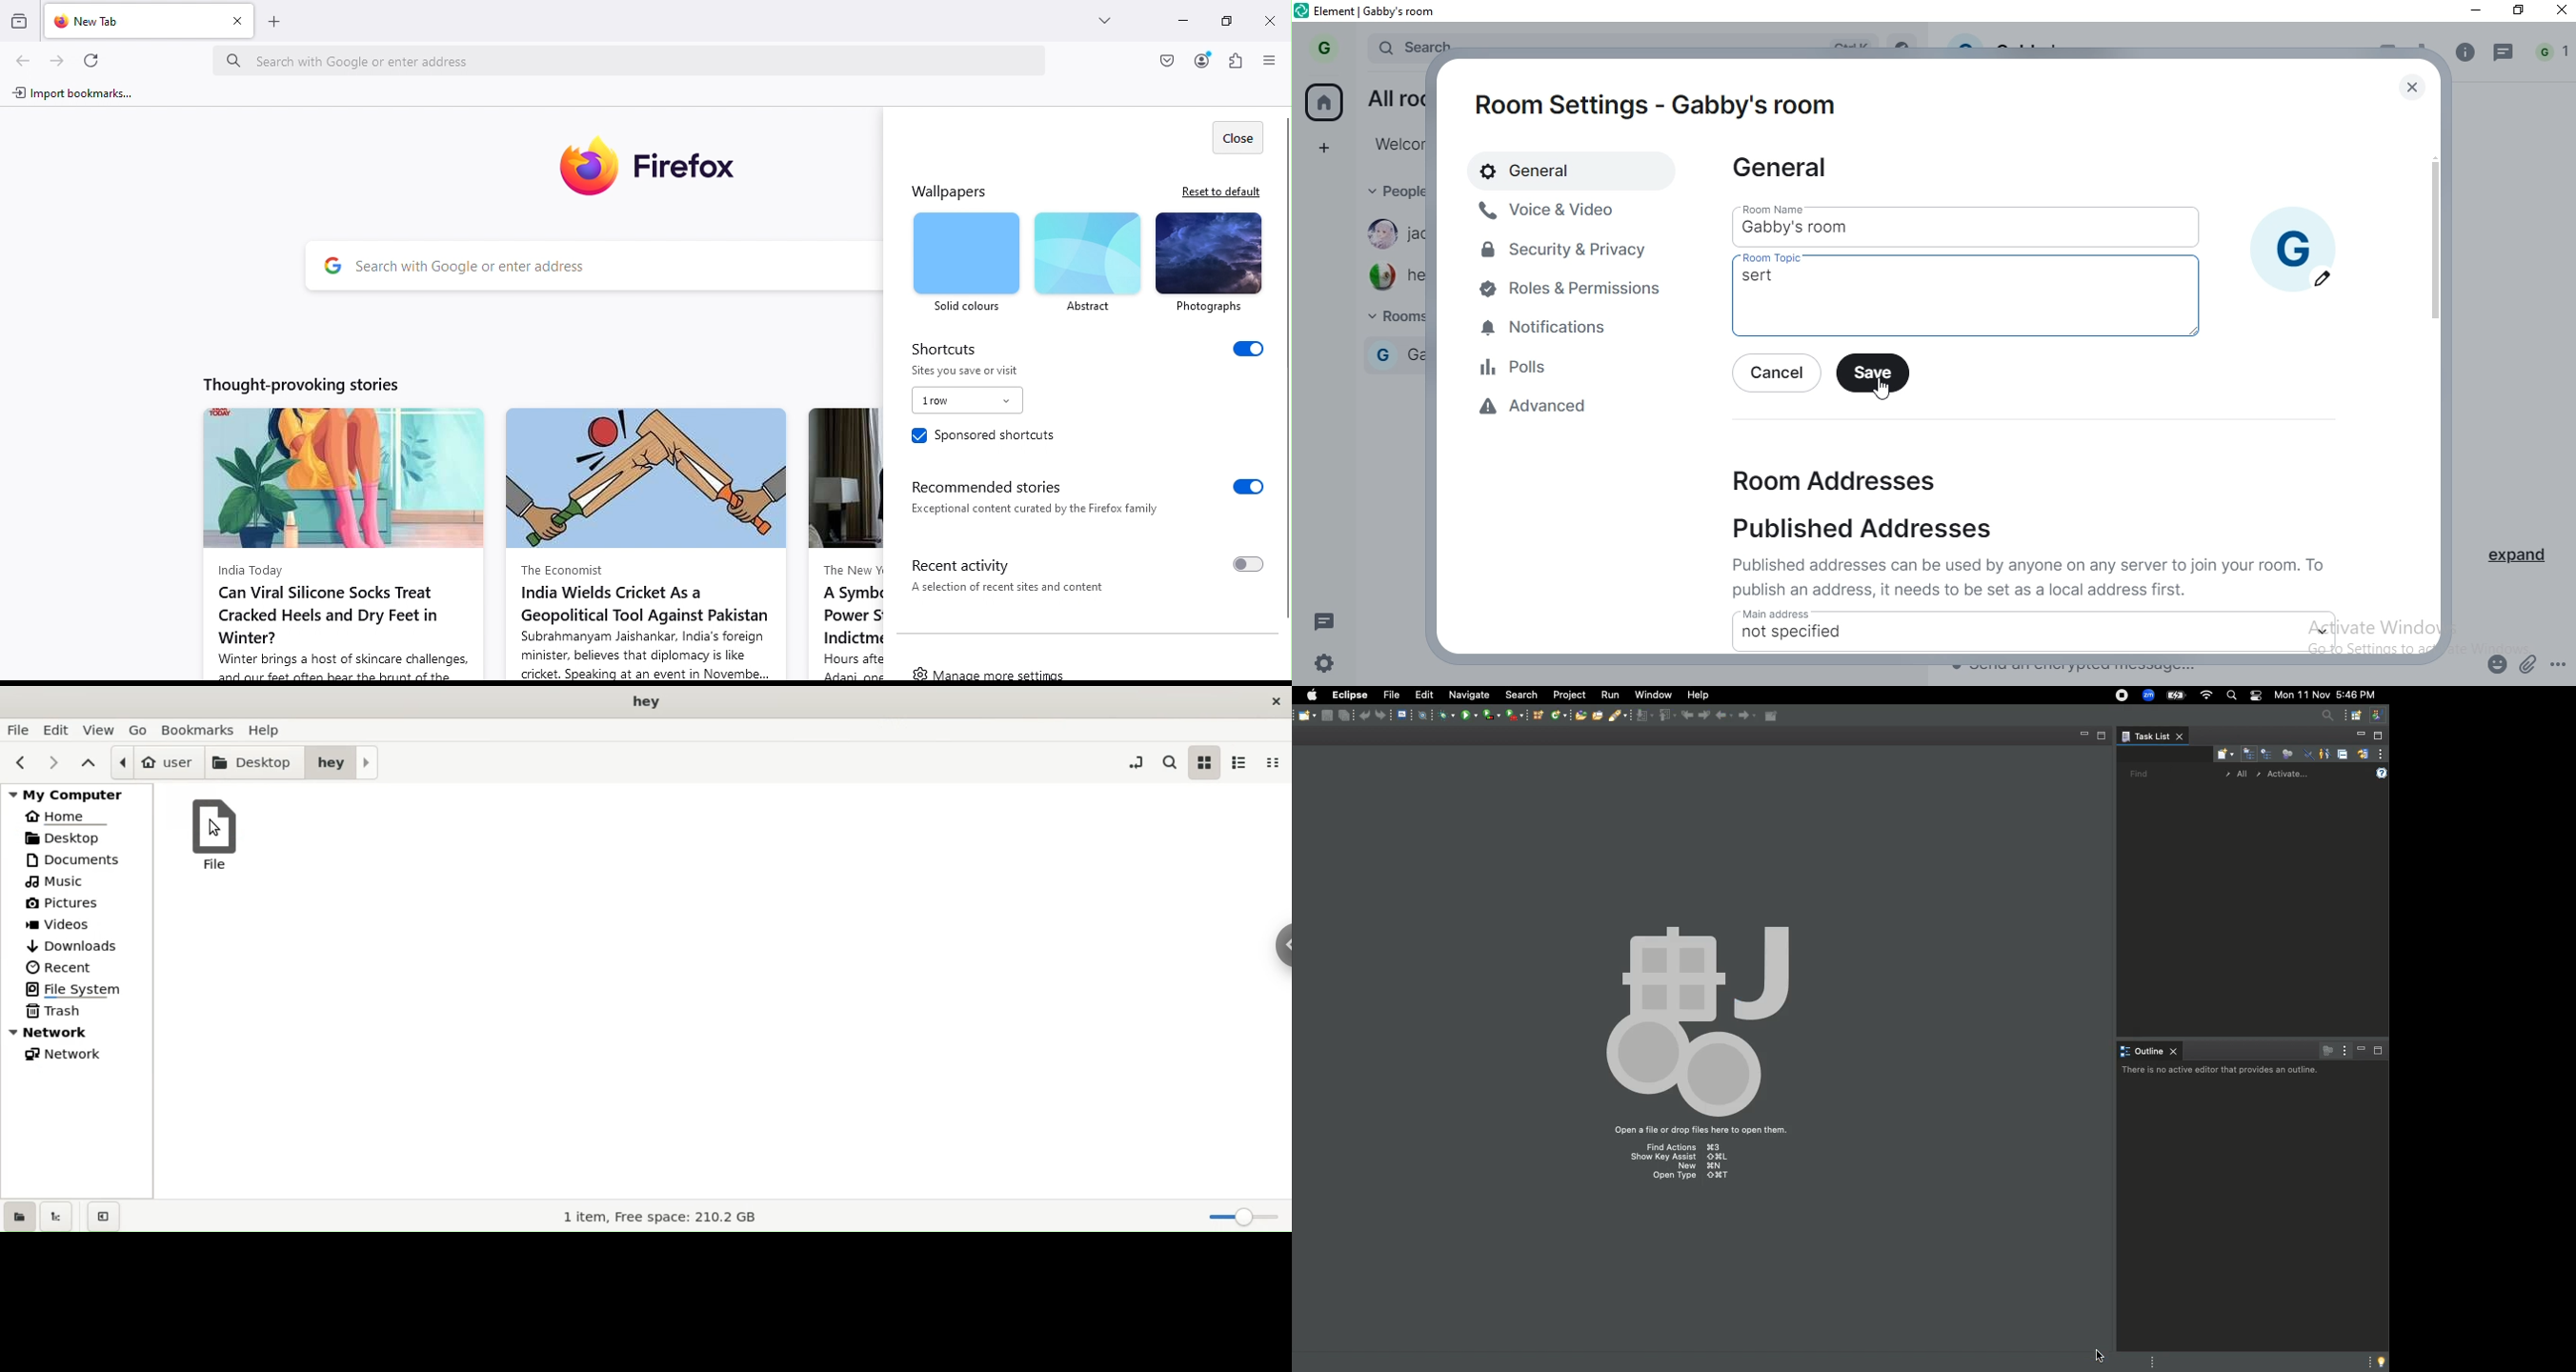 Image resolution: width=2576 pixels, height=1372 pixels. Describe the element at coordinates (844, 544) in the screenshot. I see `news article by the new york times` at that location.